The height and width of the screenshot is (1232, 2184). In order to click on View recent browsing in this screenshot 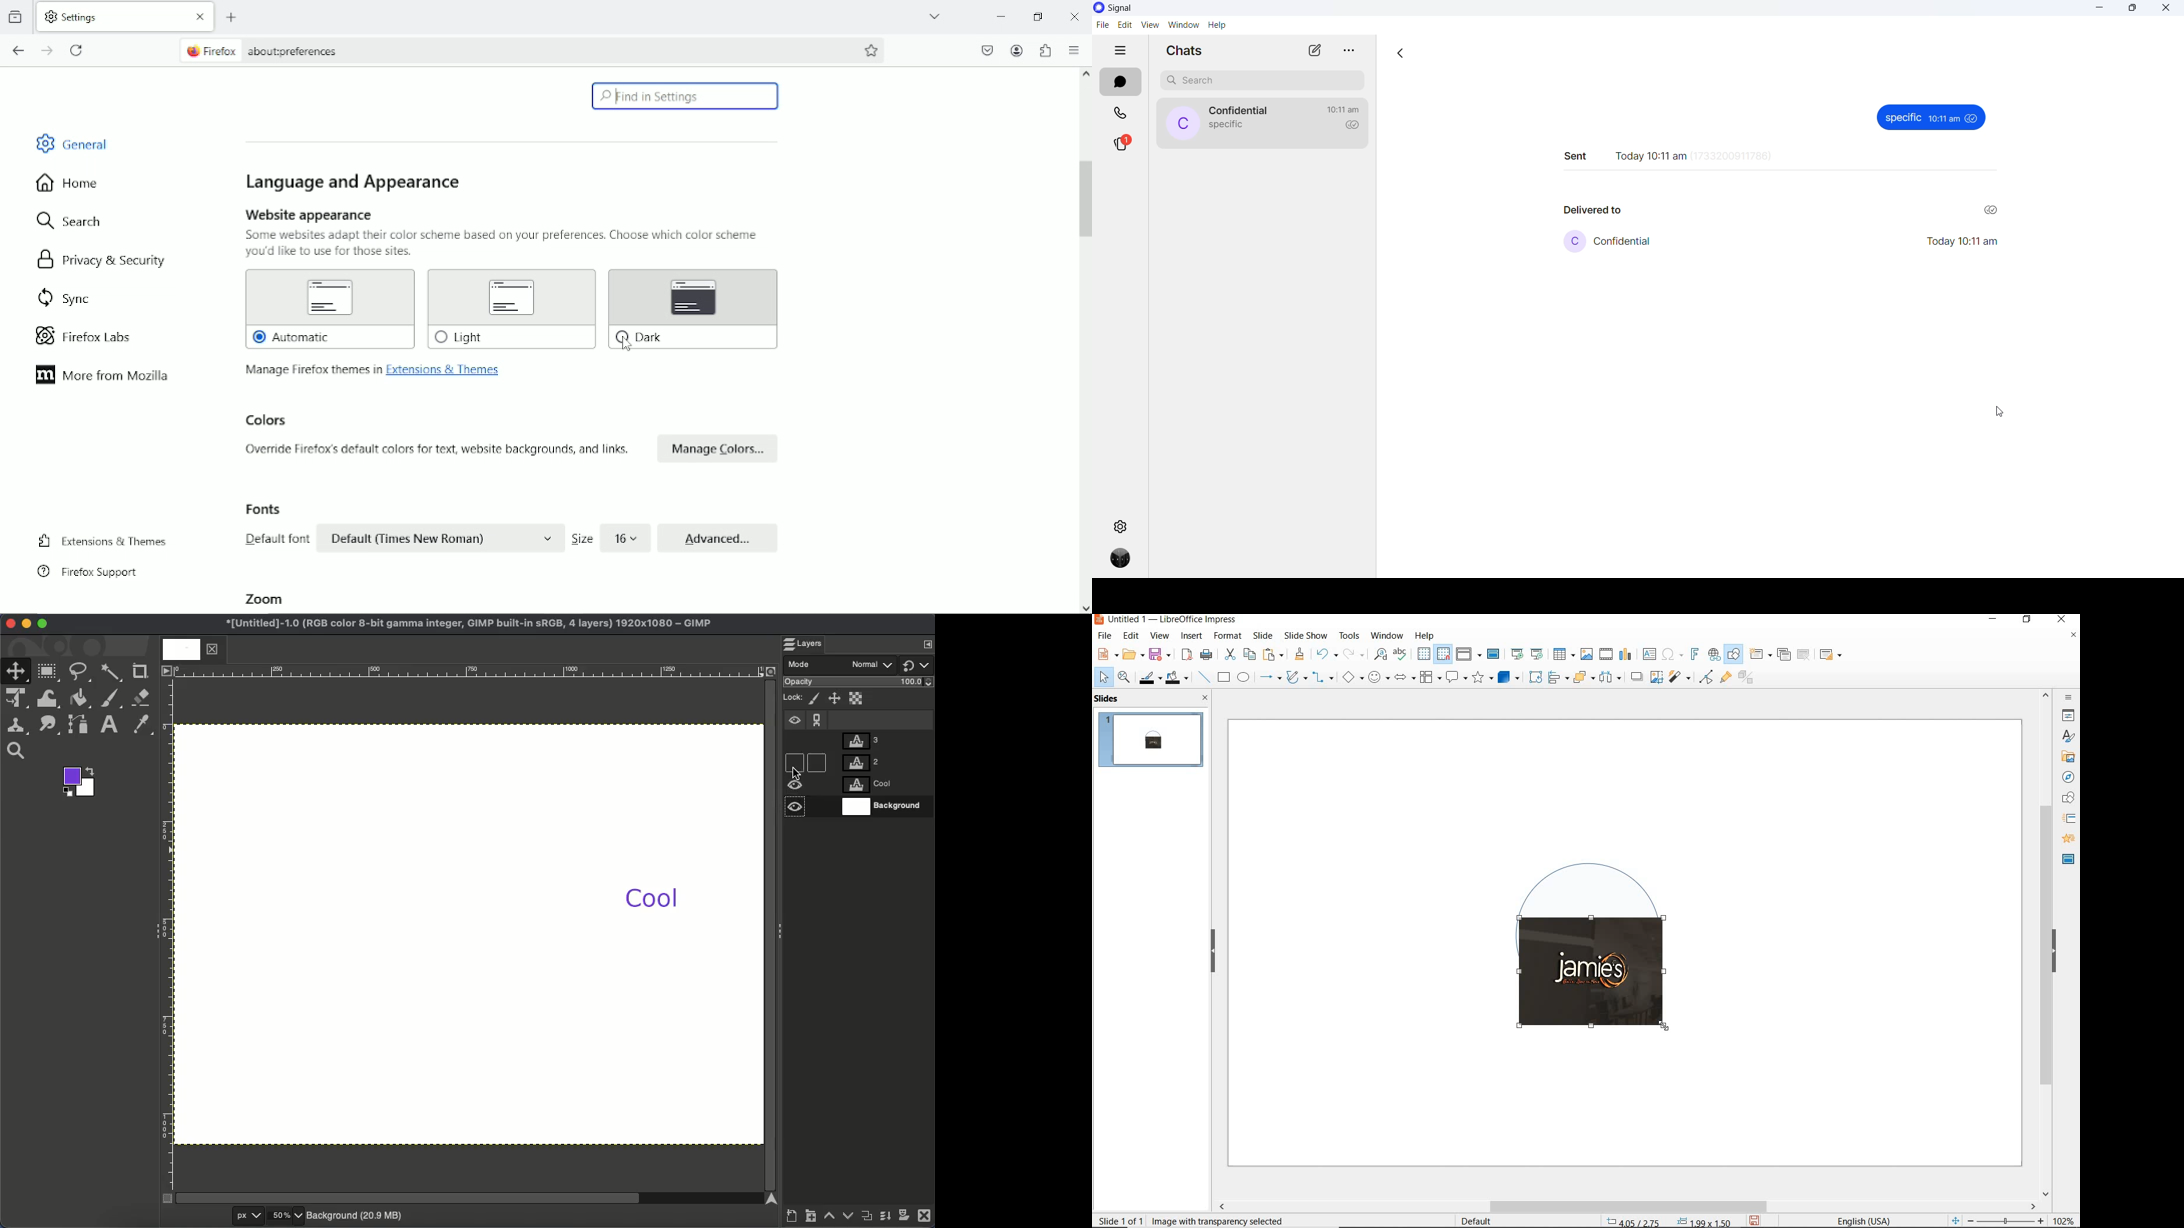, I will do `click(15, 17)`.